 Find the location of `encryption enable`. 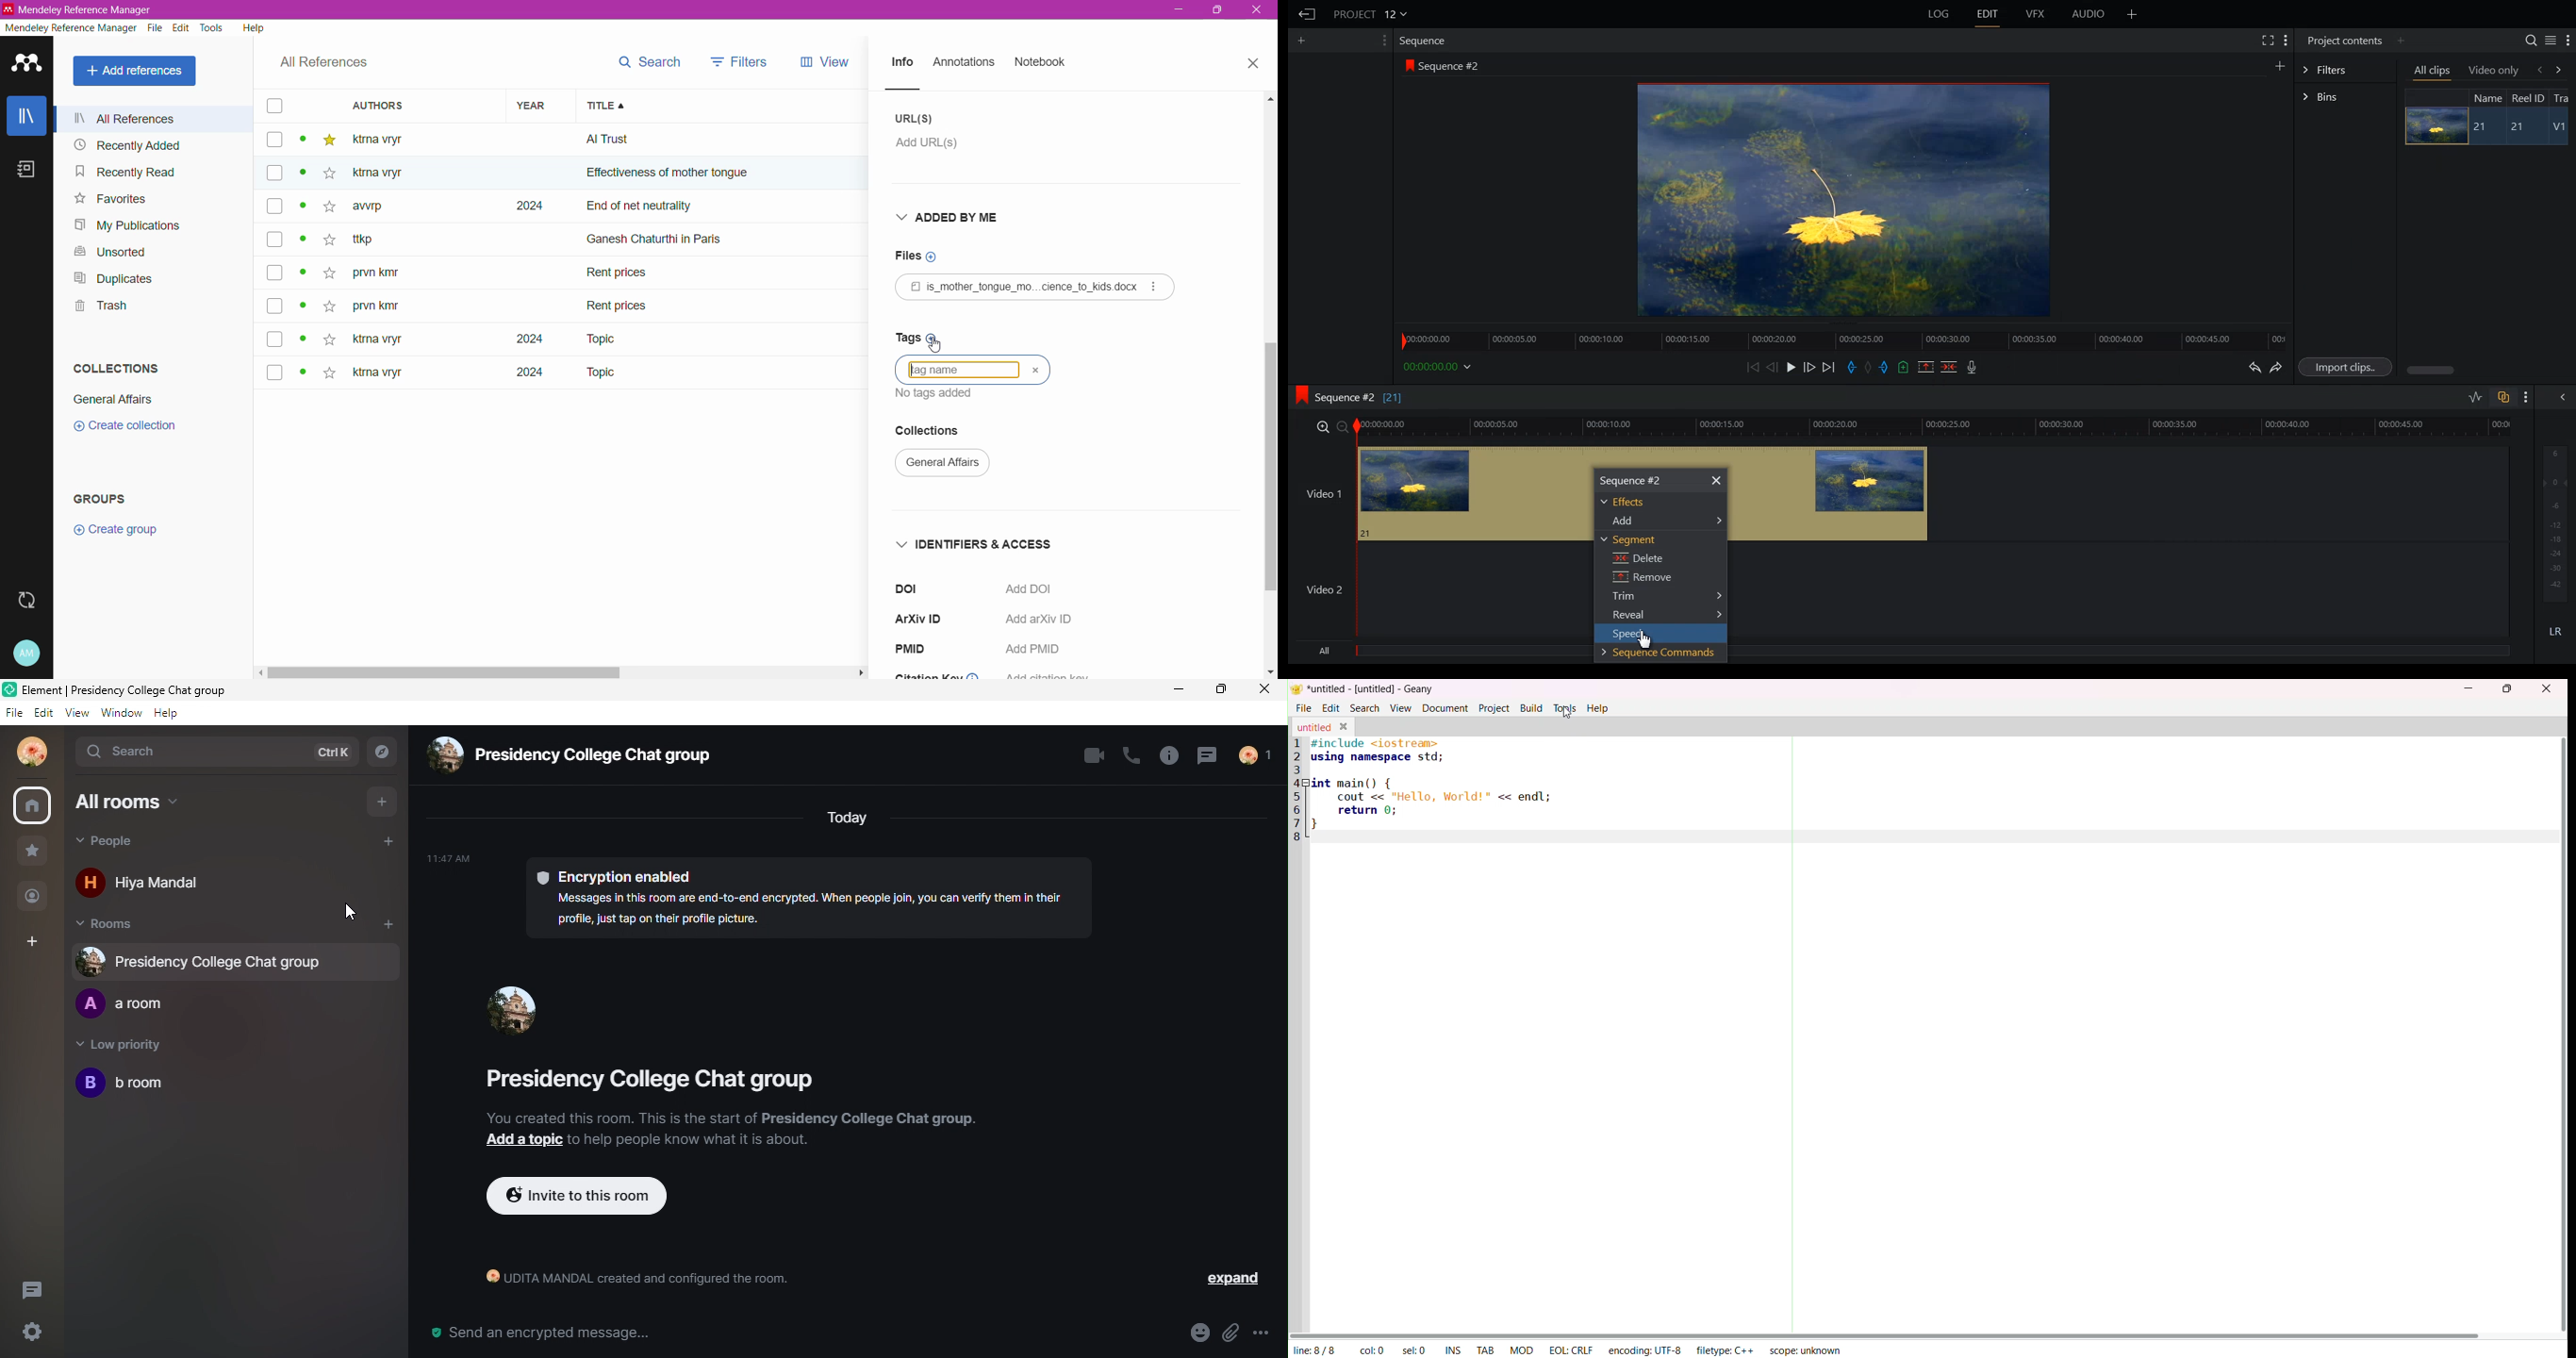

encryption enable is located at coordinates (773, 899).